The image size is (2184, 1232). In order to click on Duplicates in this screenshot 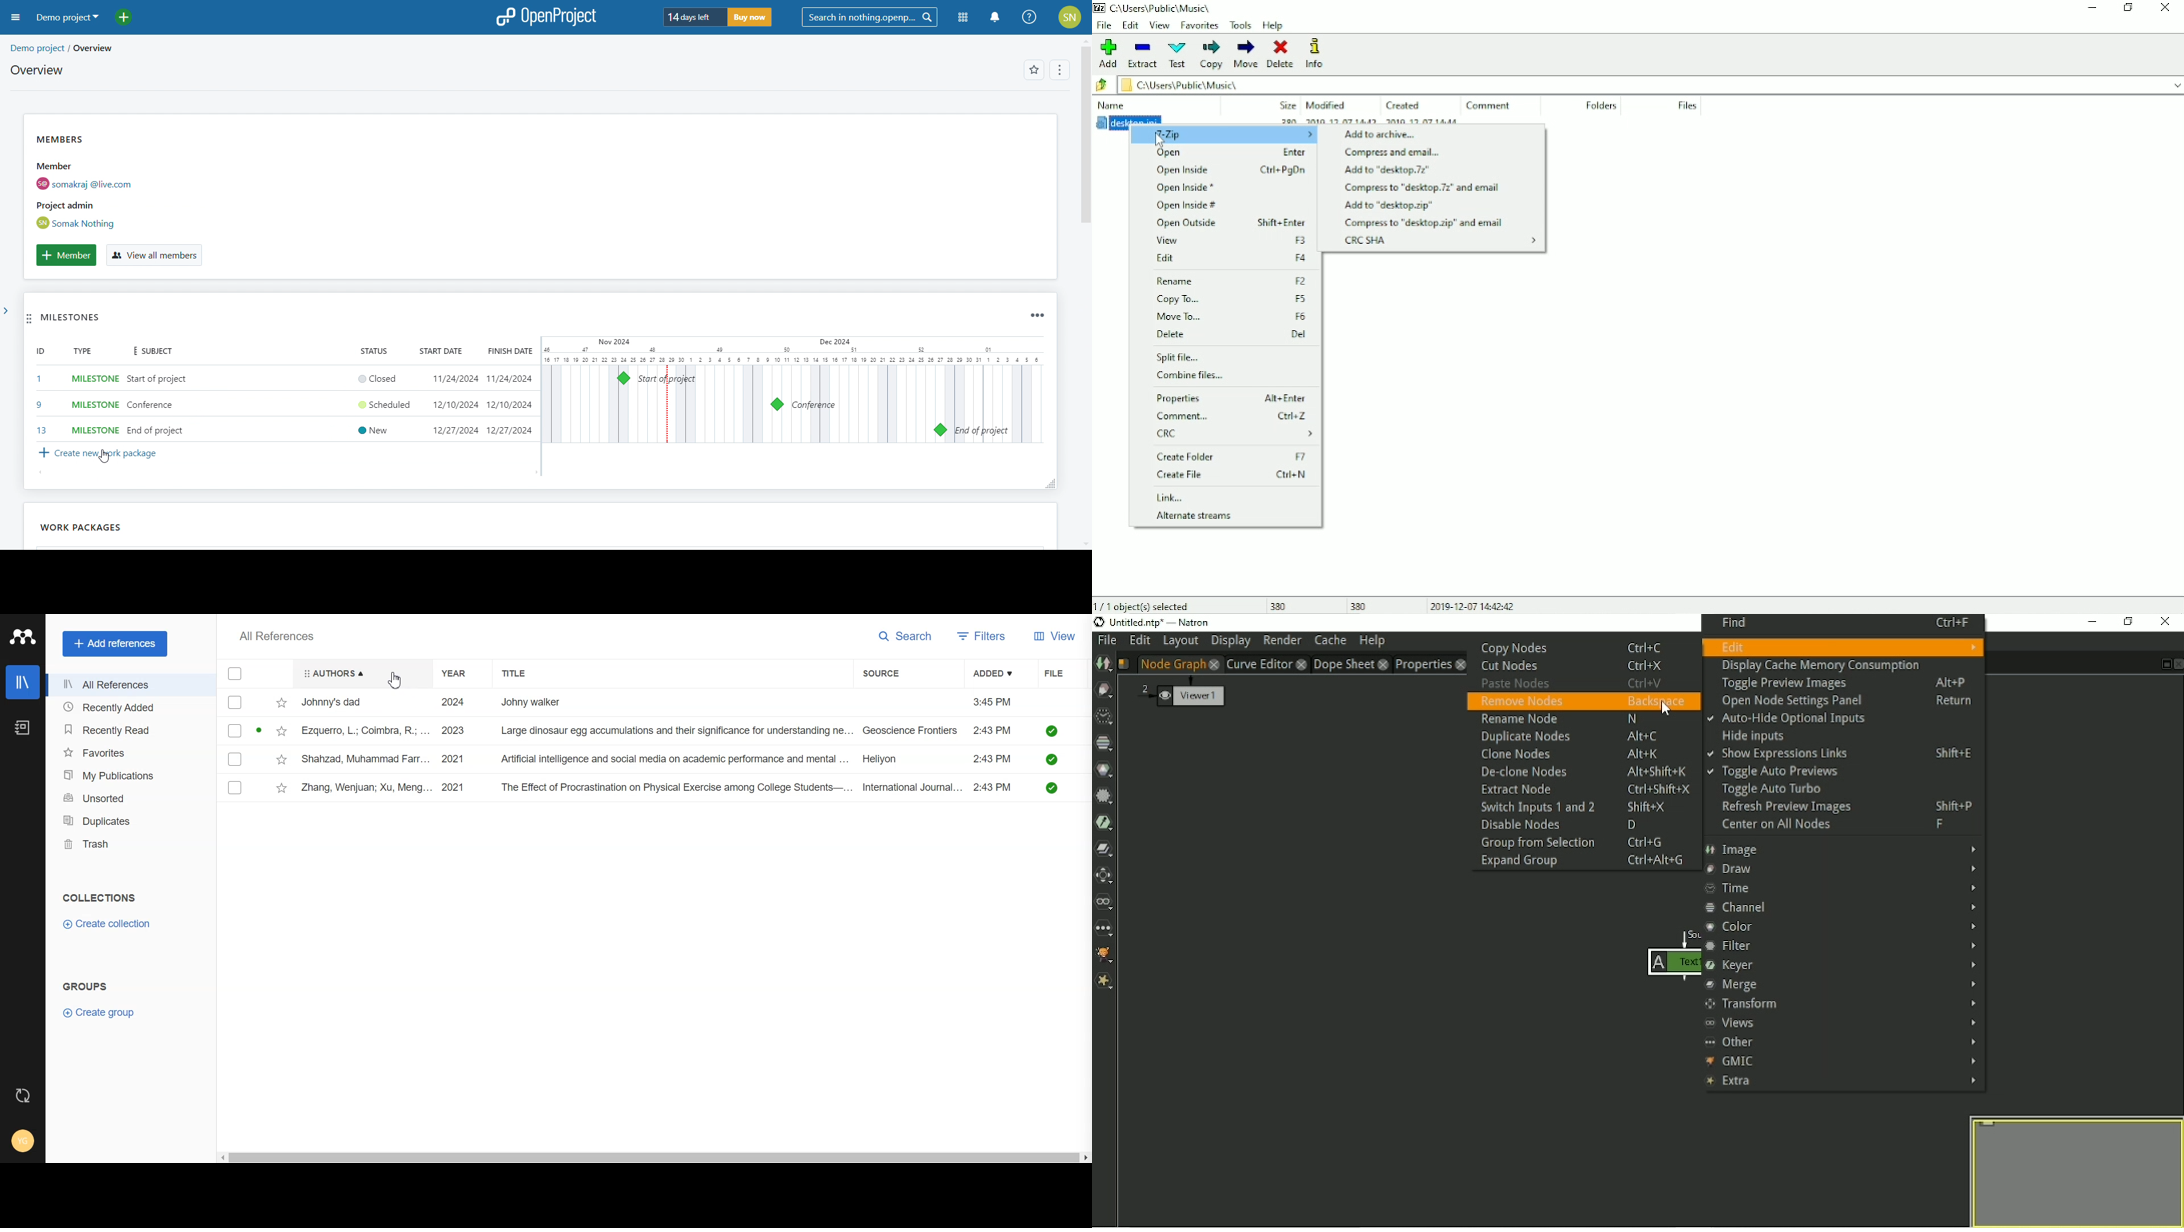, I will do `click(126, 821)`.